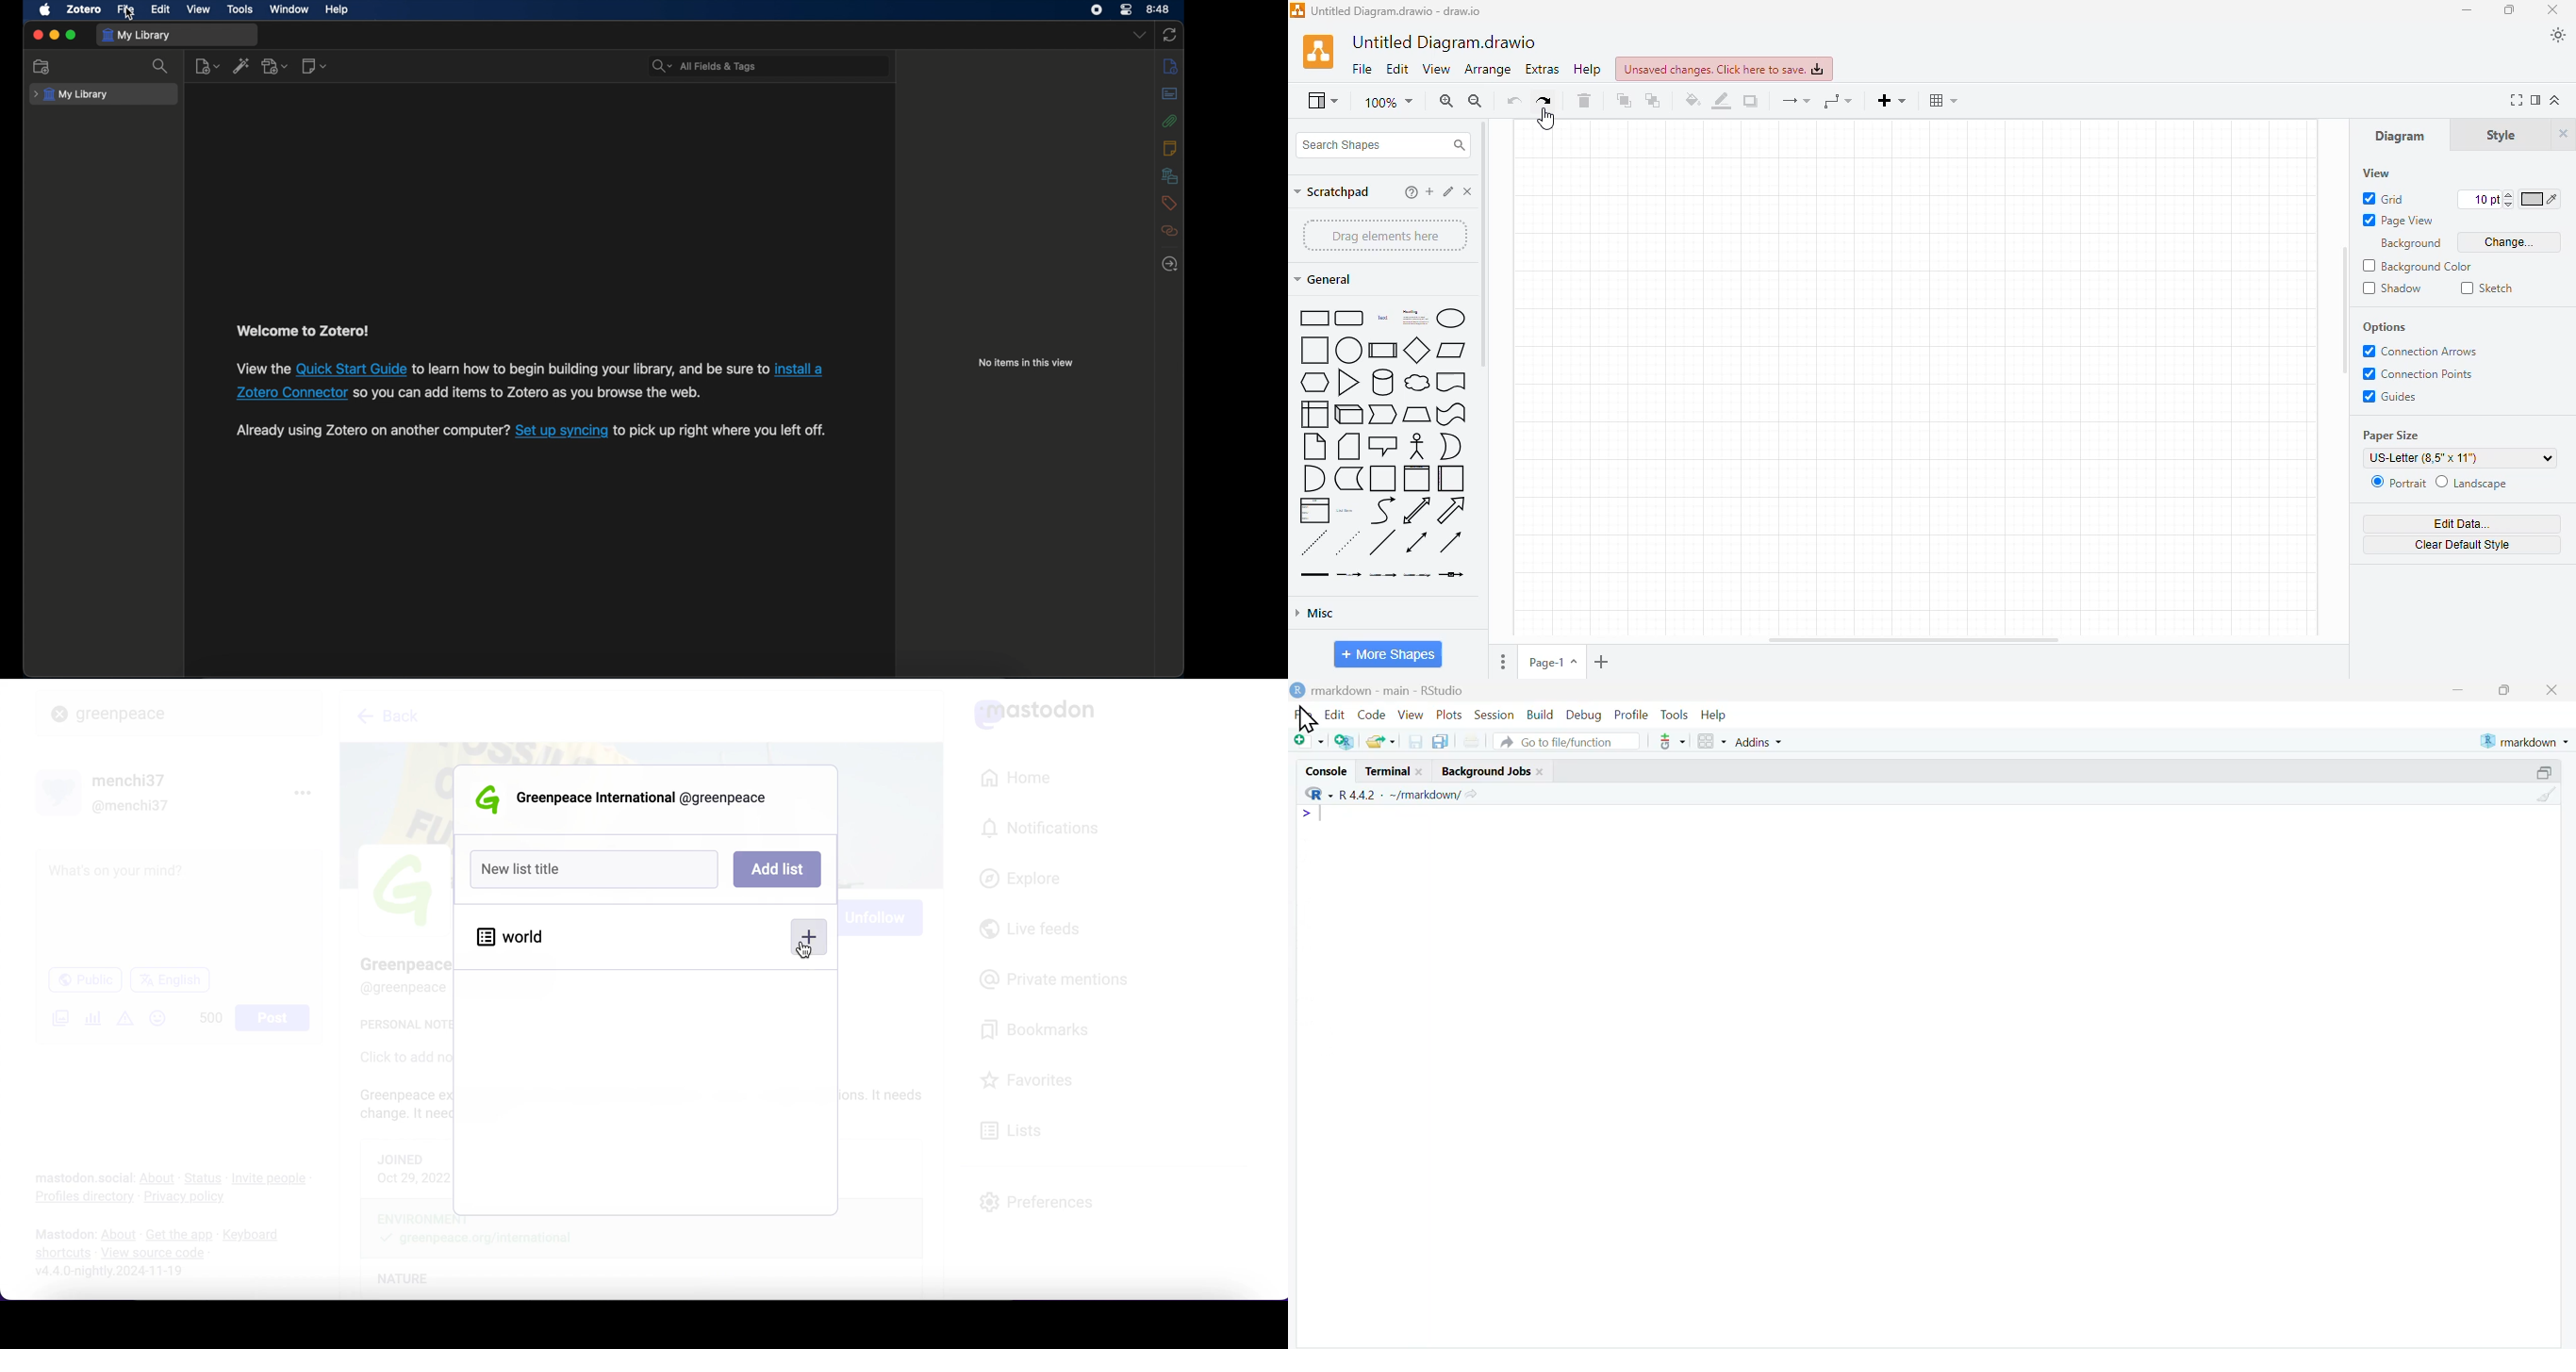 The width and height of the screenshot is (2576, 1372). I want to click on internal storage, so click(1313, 415).